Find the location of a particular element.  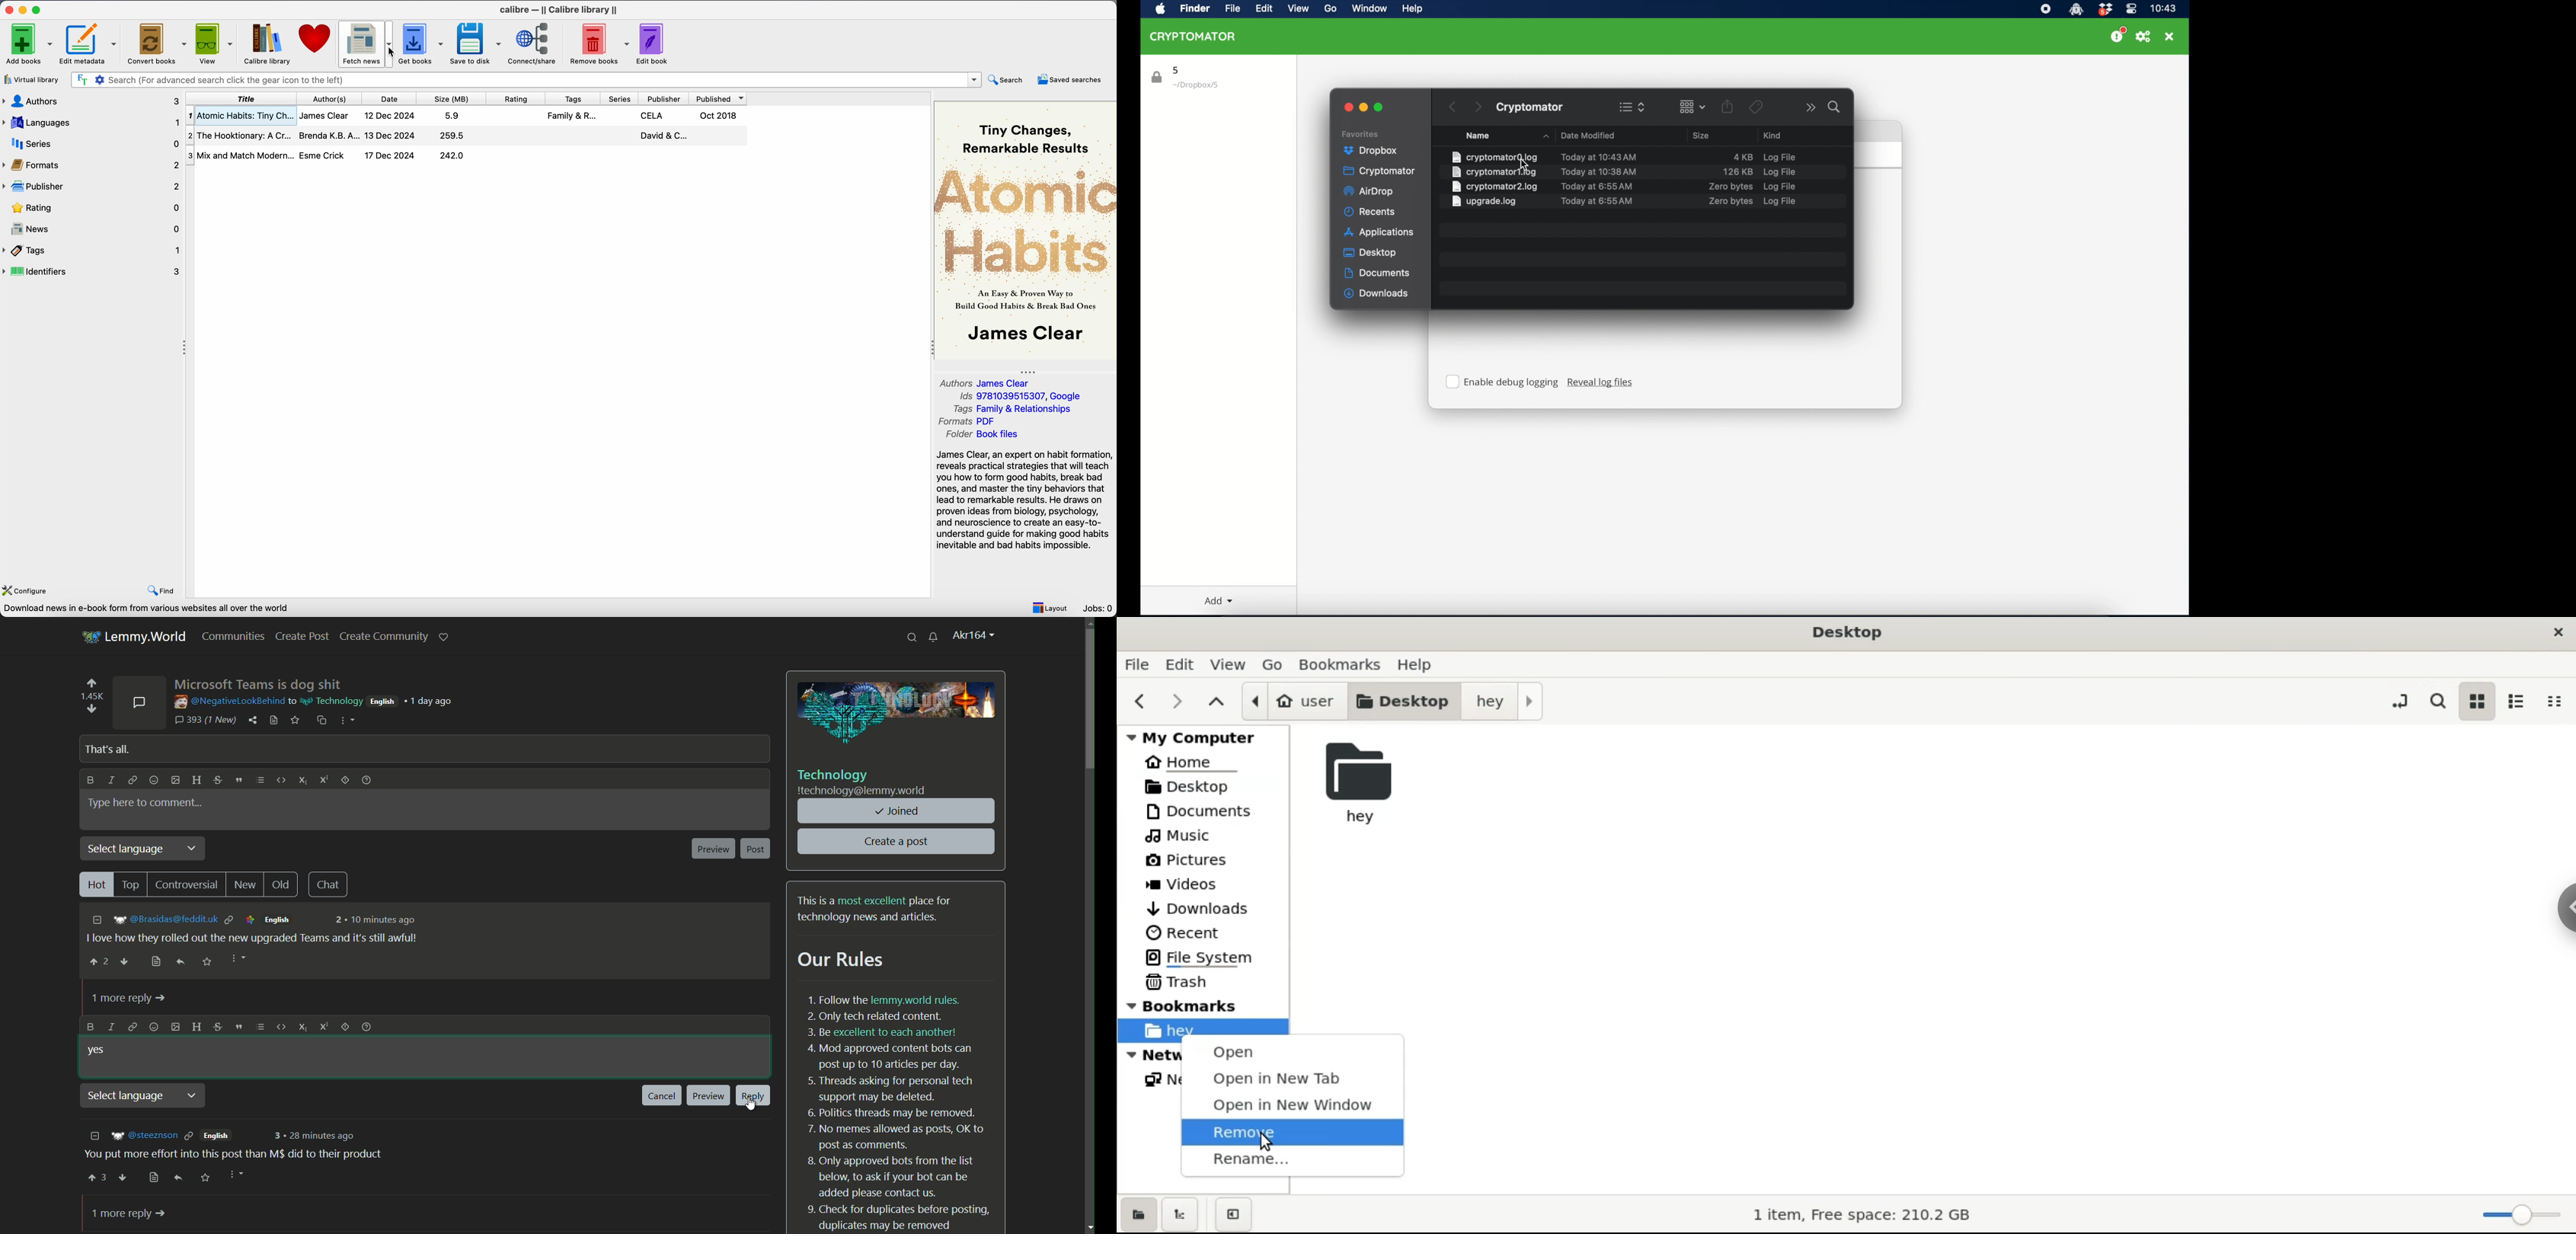

Mix and Match Modern...  is located at coordinates (240, 156).